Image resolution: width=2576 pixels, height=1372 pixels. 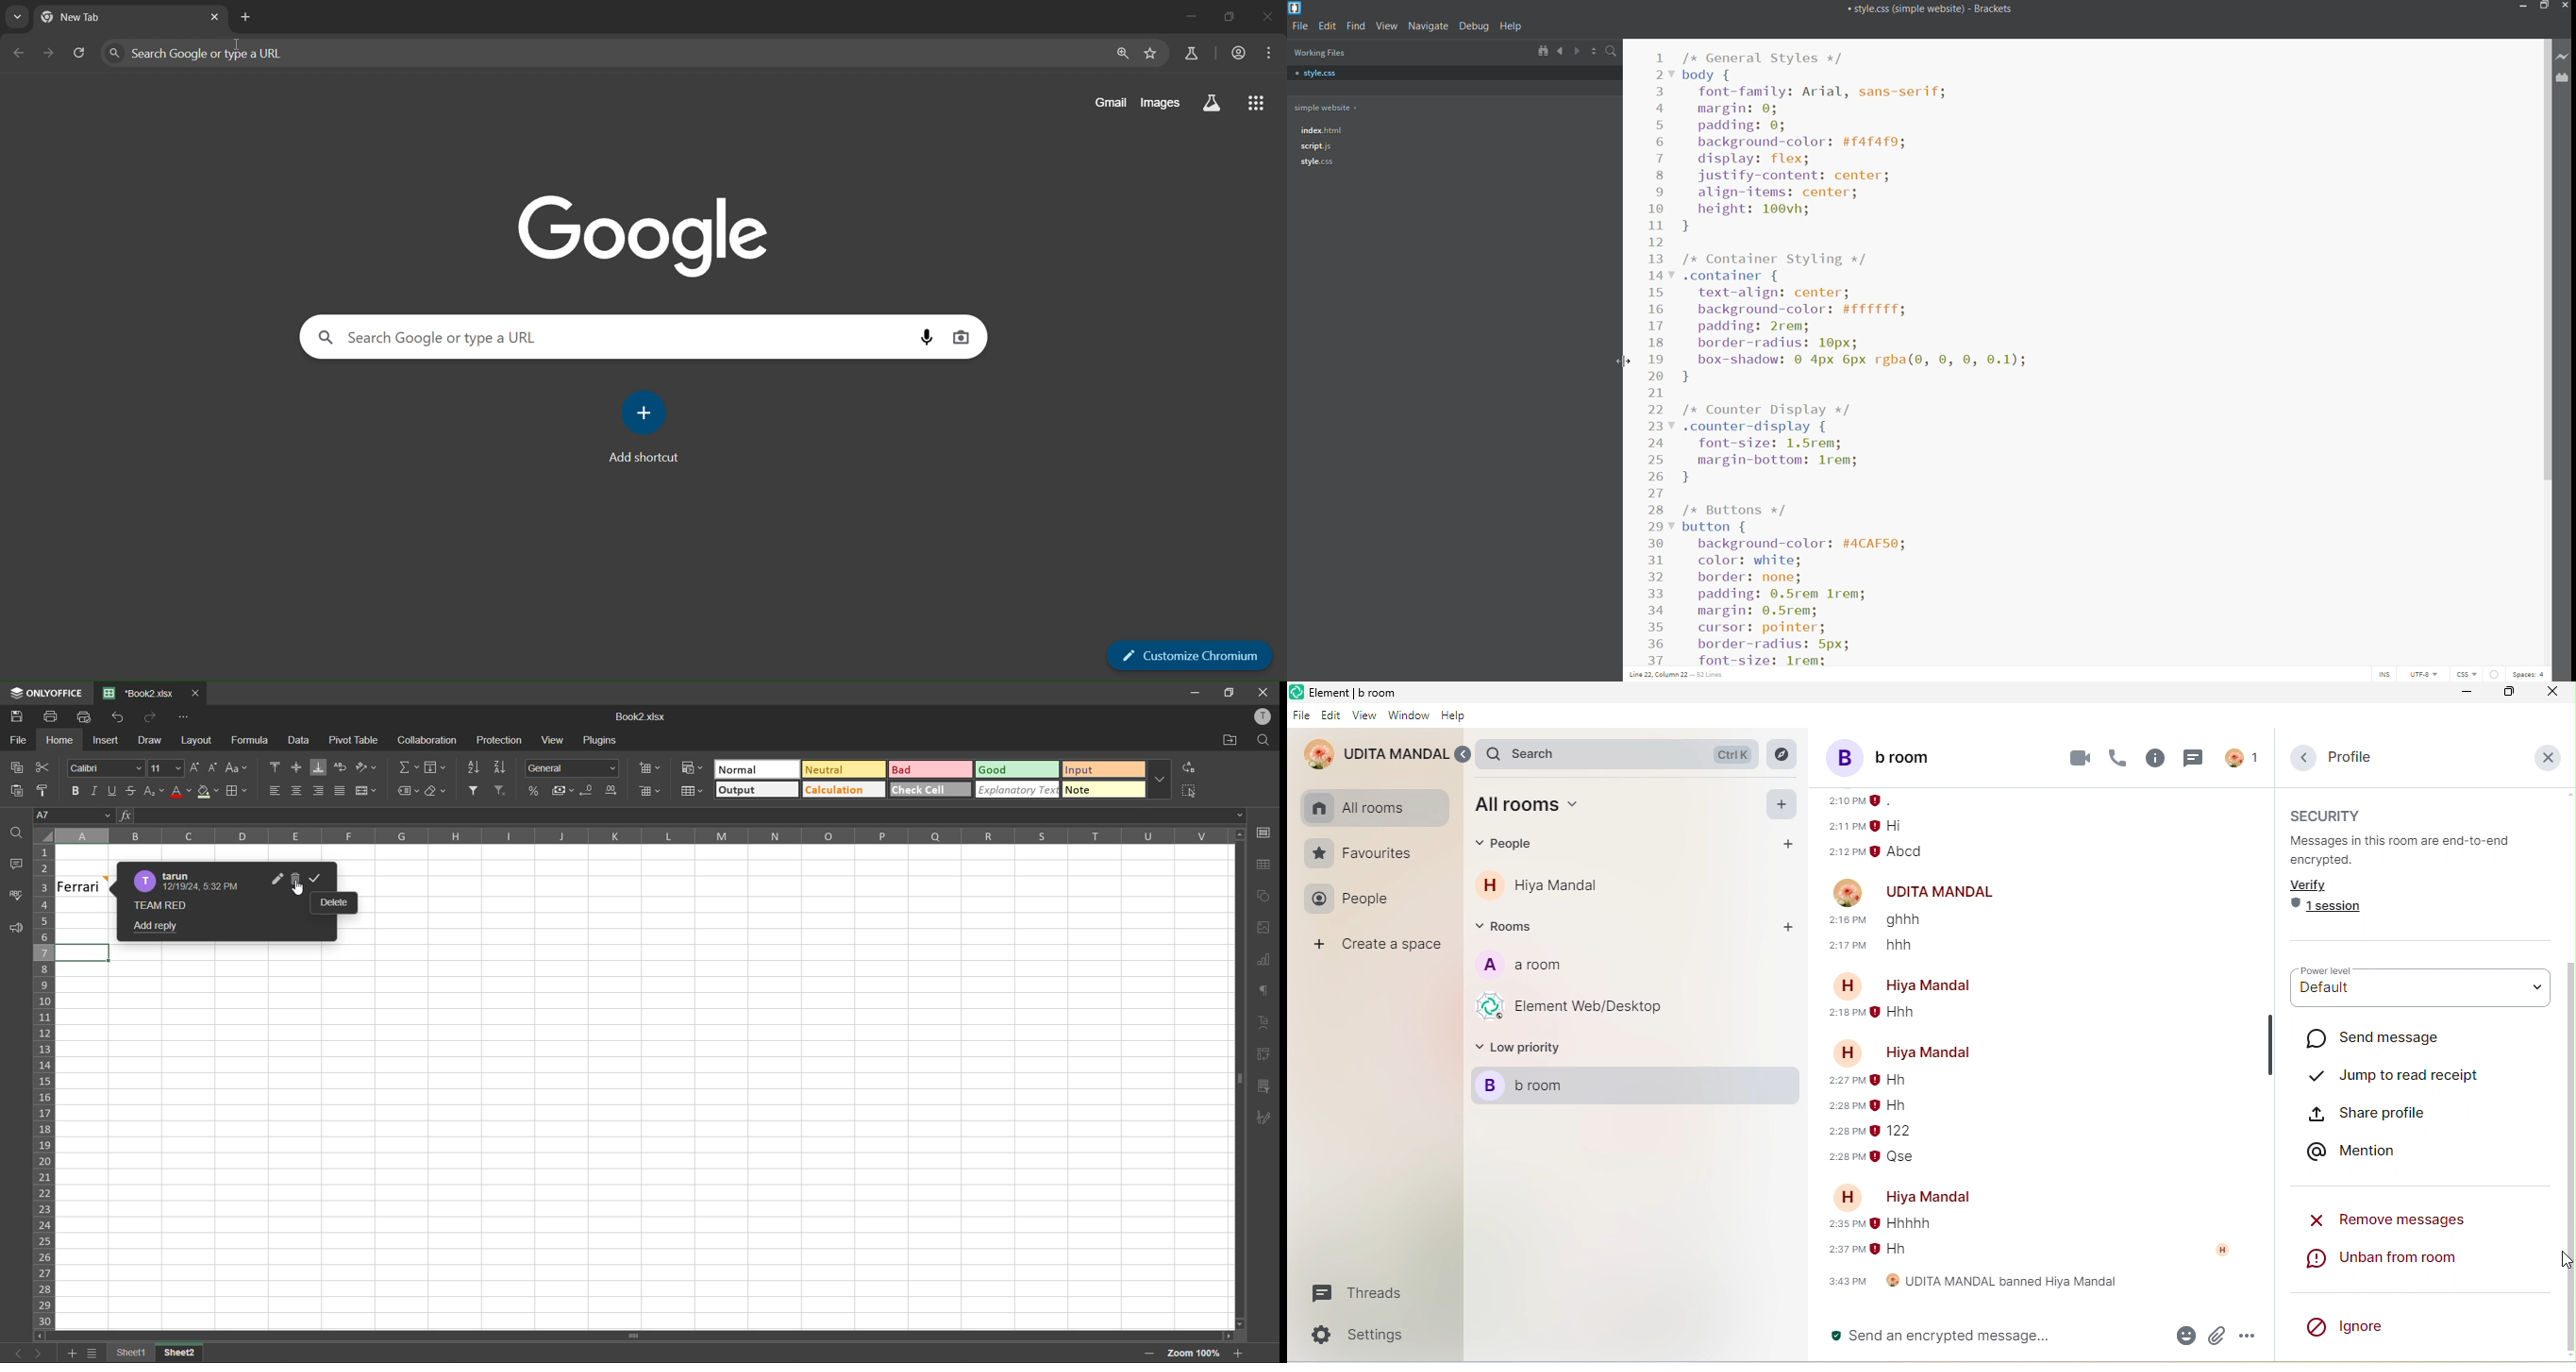 What do you see at coordinates (534, 791) in the screenshot?
I see `percent` at bounding box center [534, 791].